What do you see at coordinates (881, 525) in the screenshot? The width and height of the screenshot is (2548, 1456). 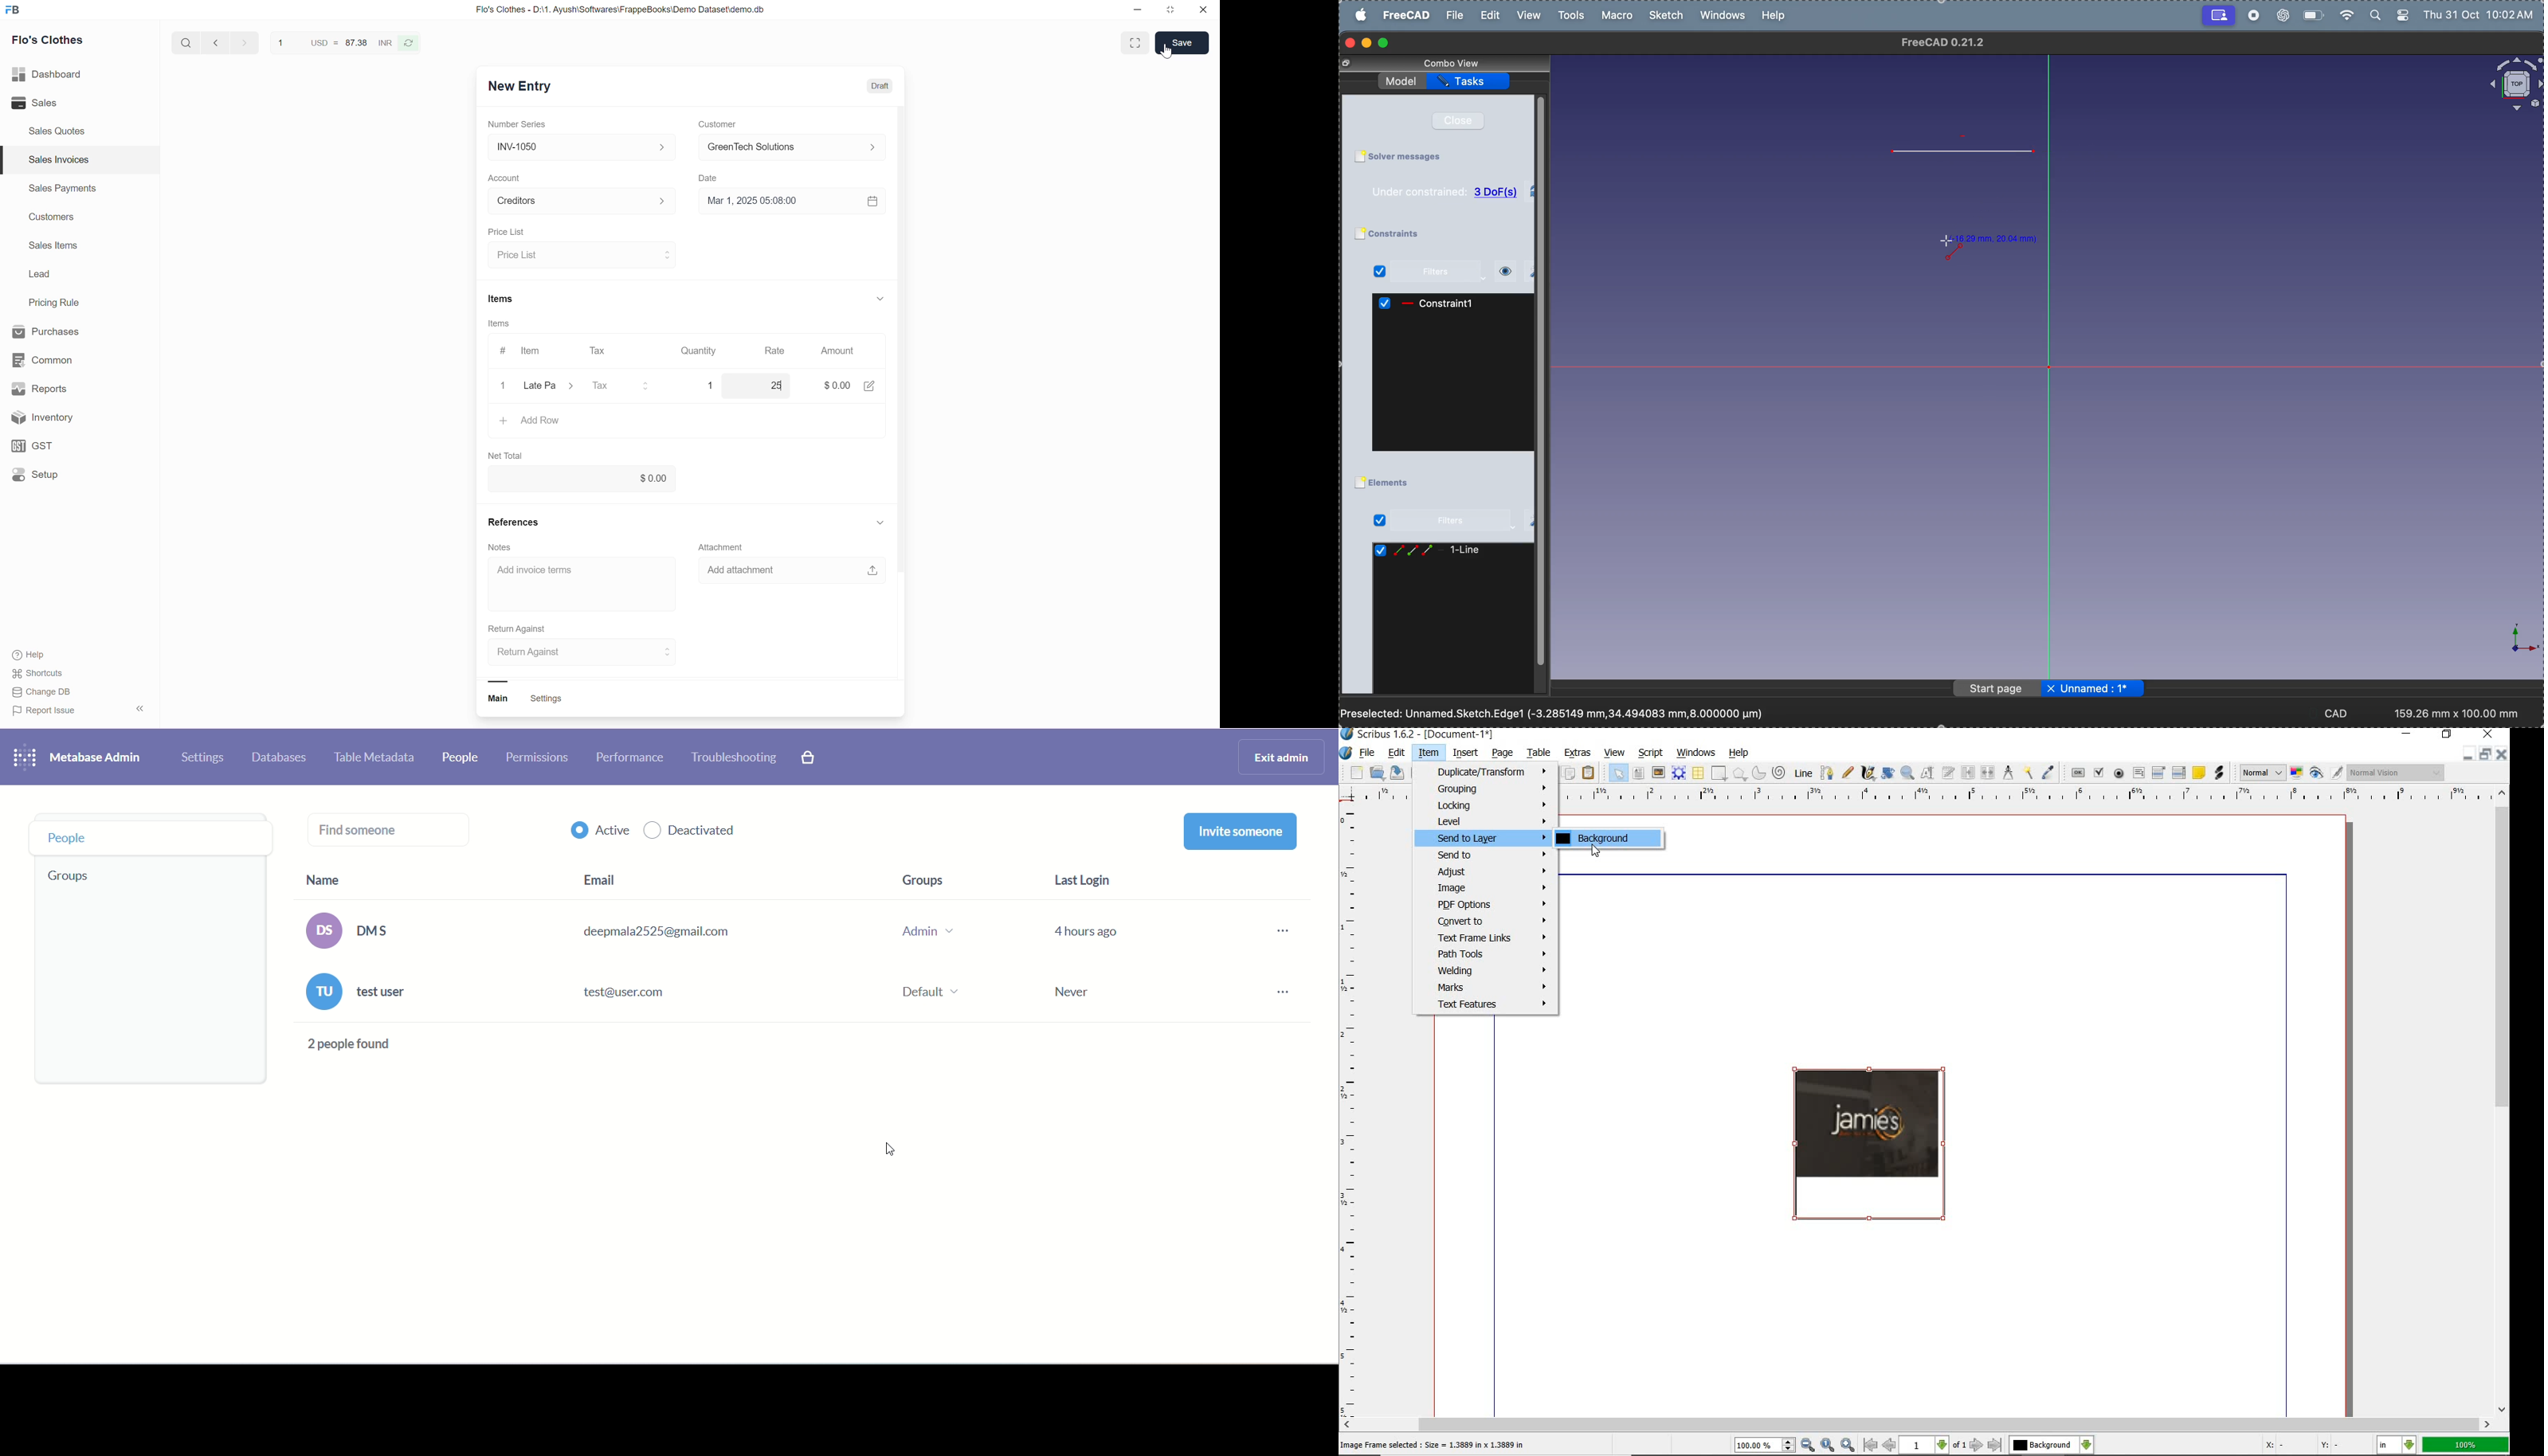 I see `show or hide references ` at bounding box center [881, 525].